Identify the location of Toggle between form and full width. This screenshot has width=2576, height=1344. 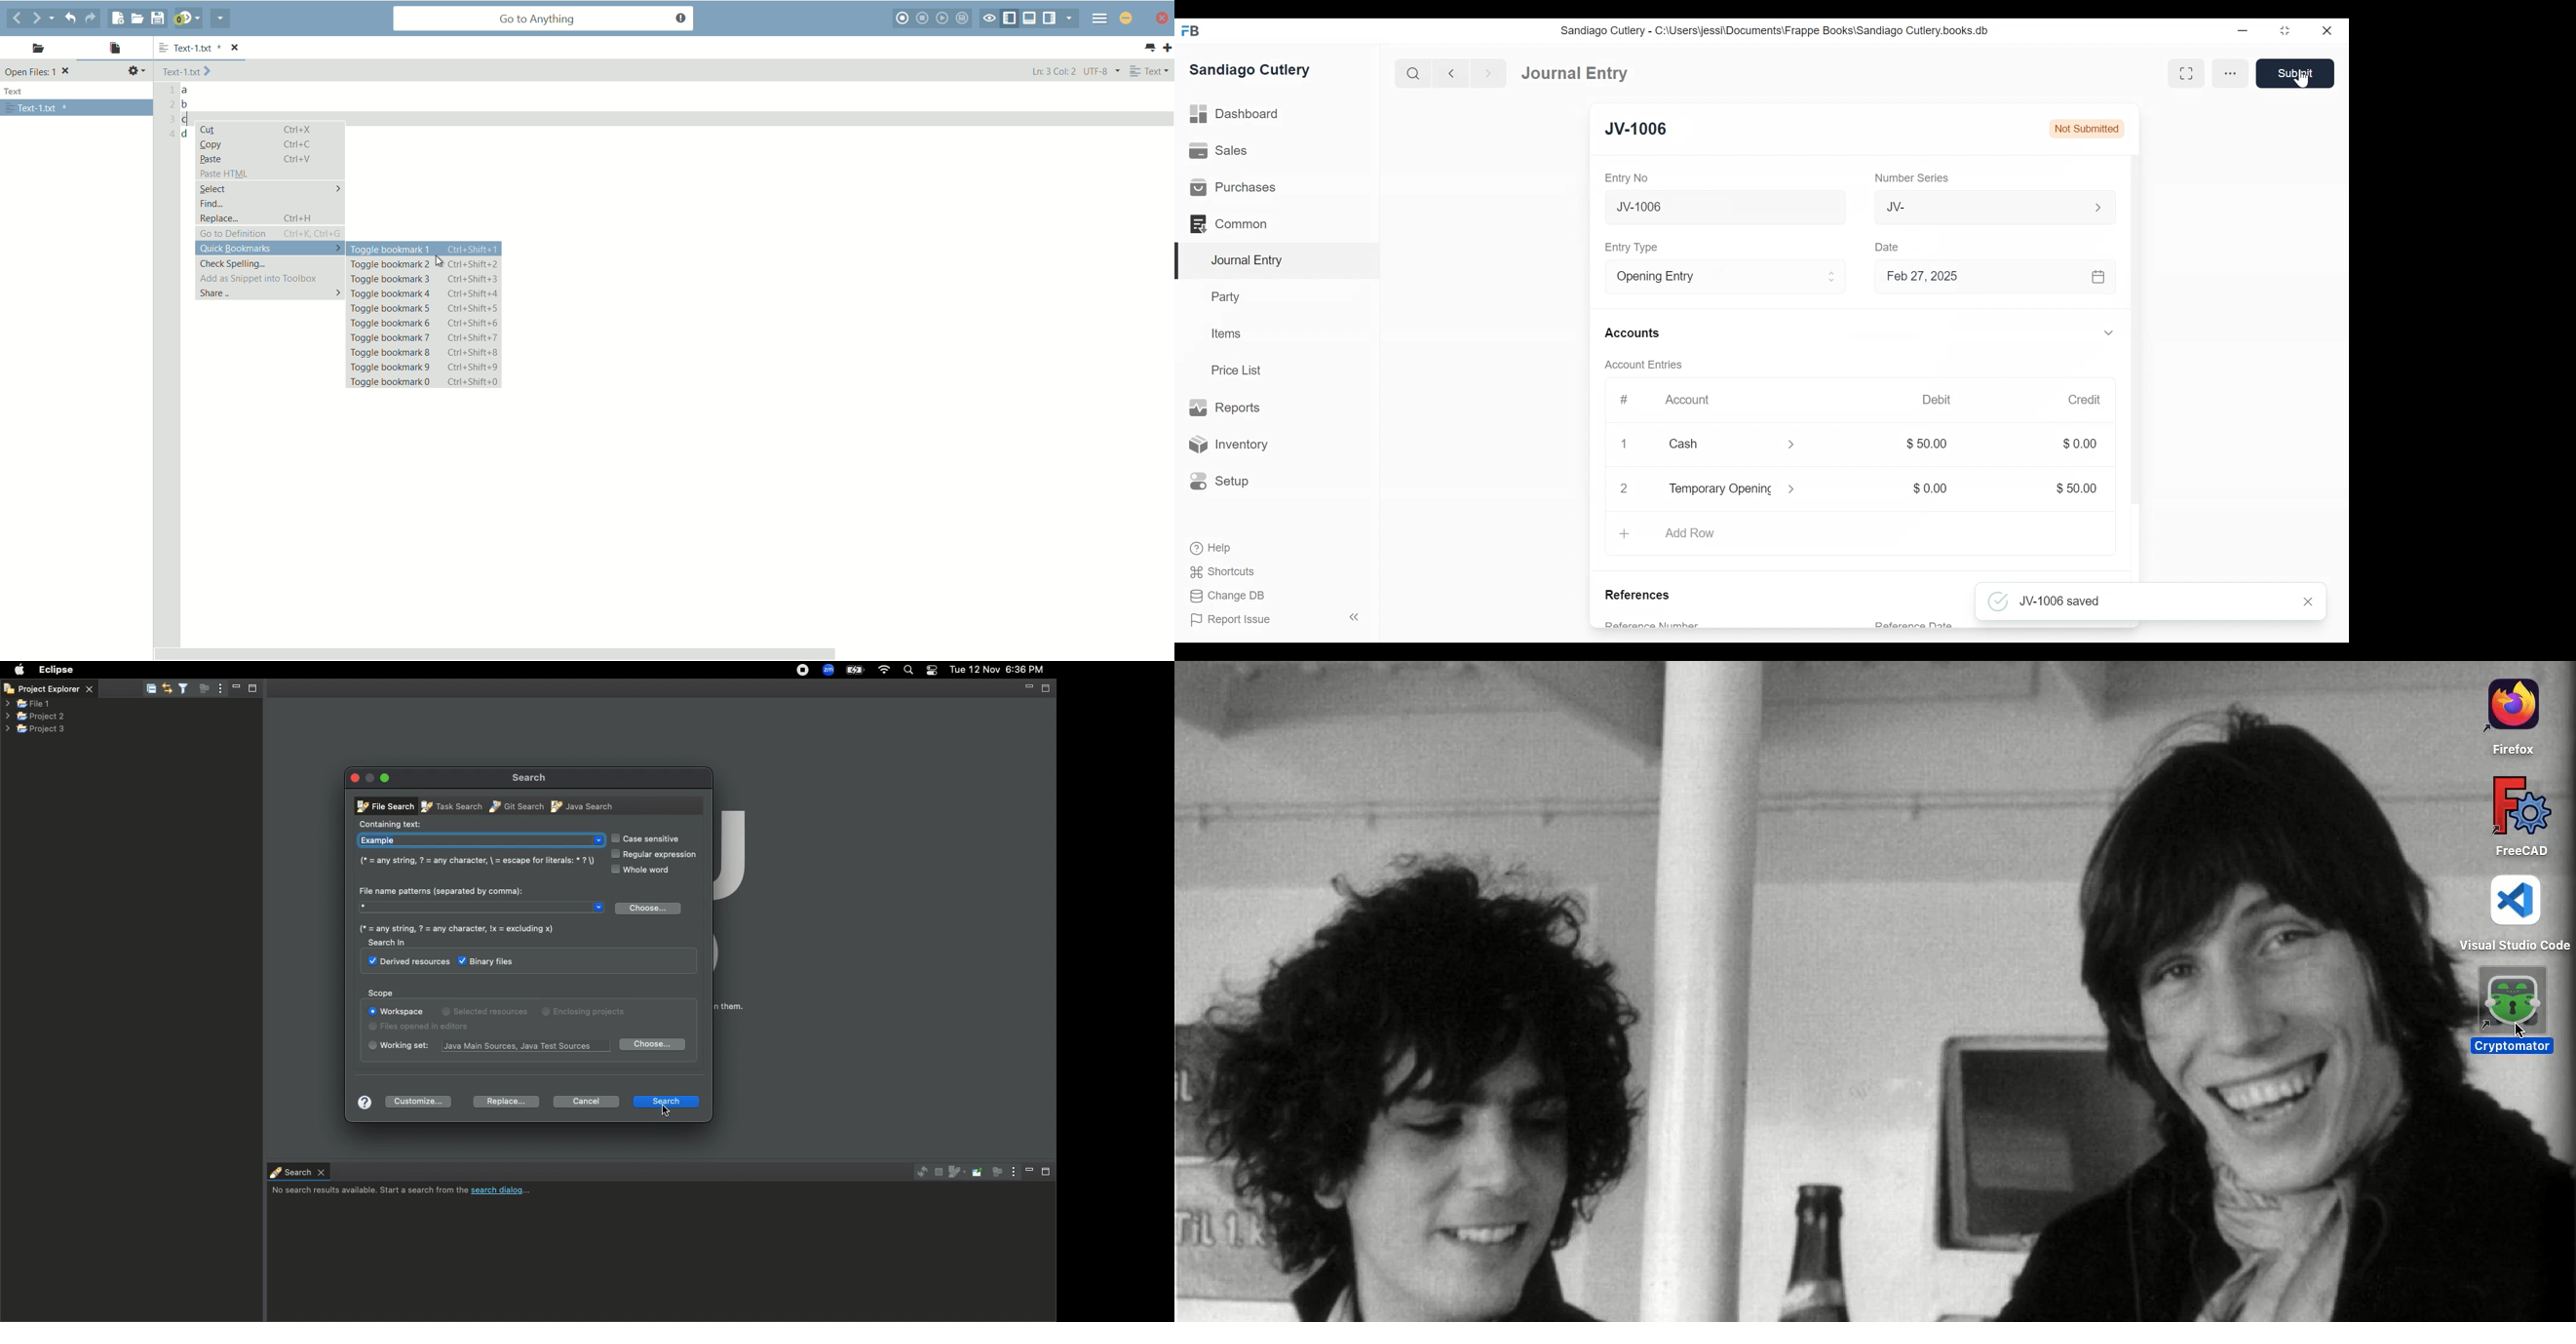
(2186, 73).